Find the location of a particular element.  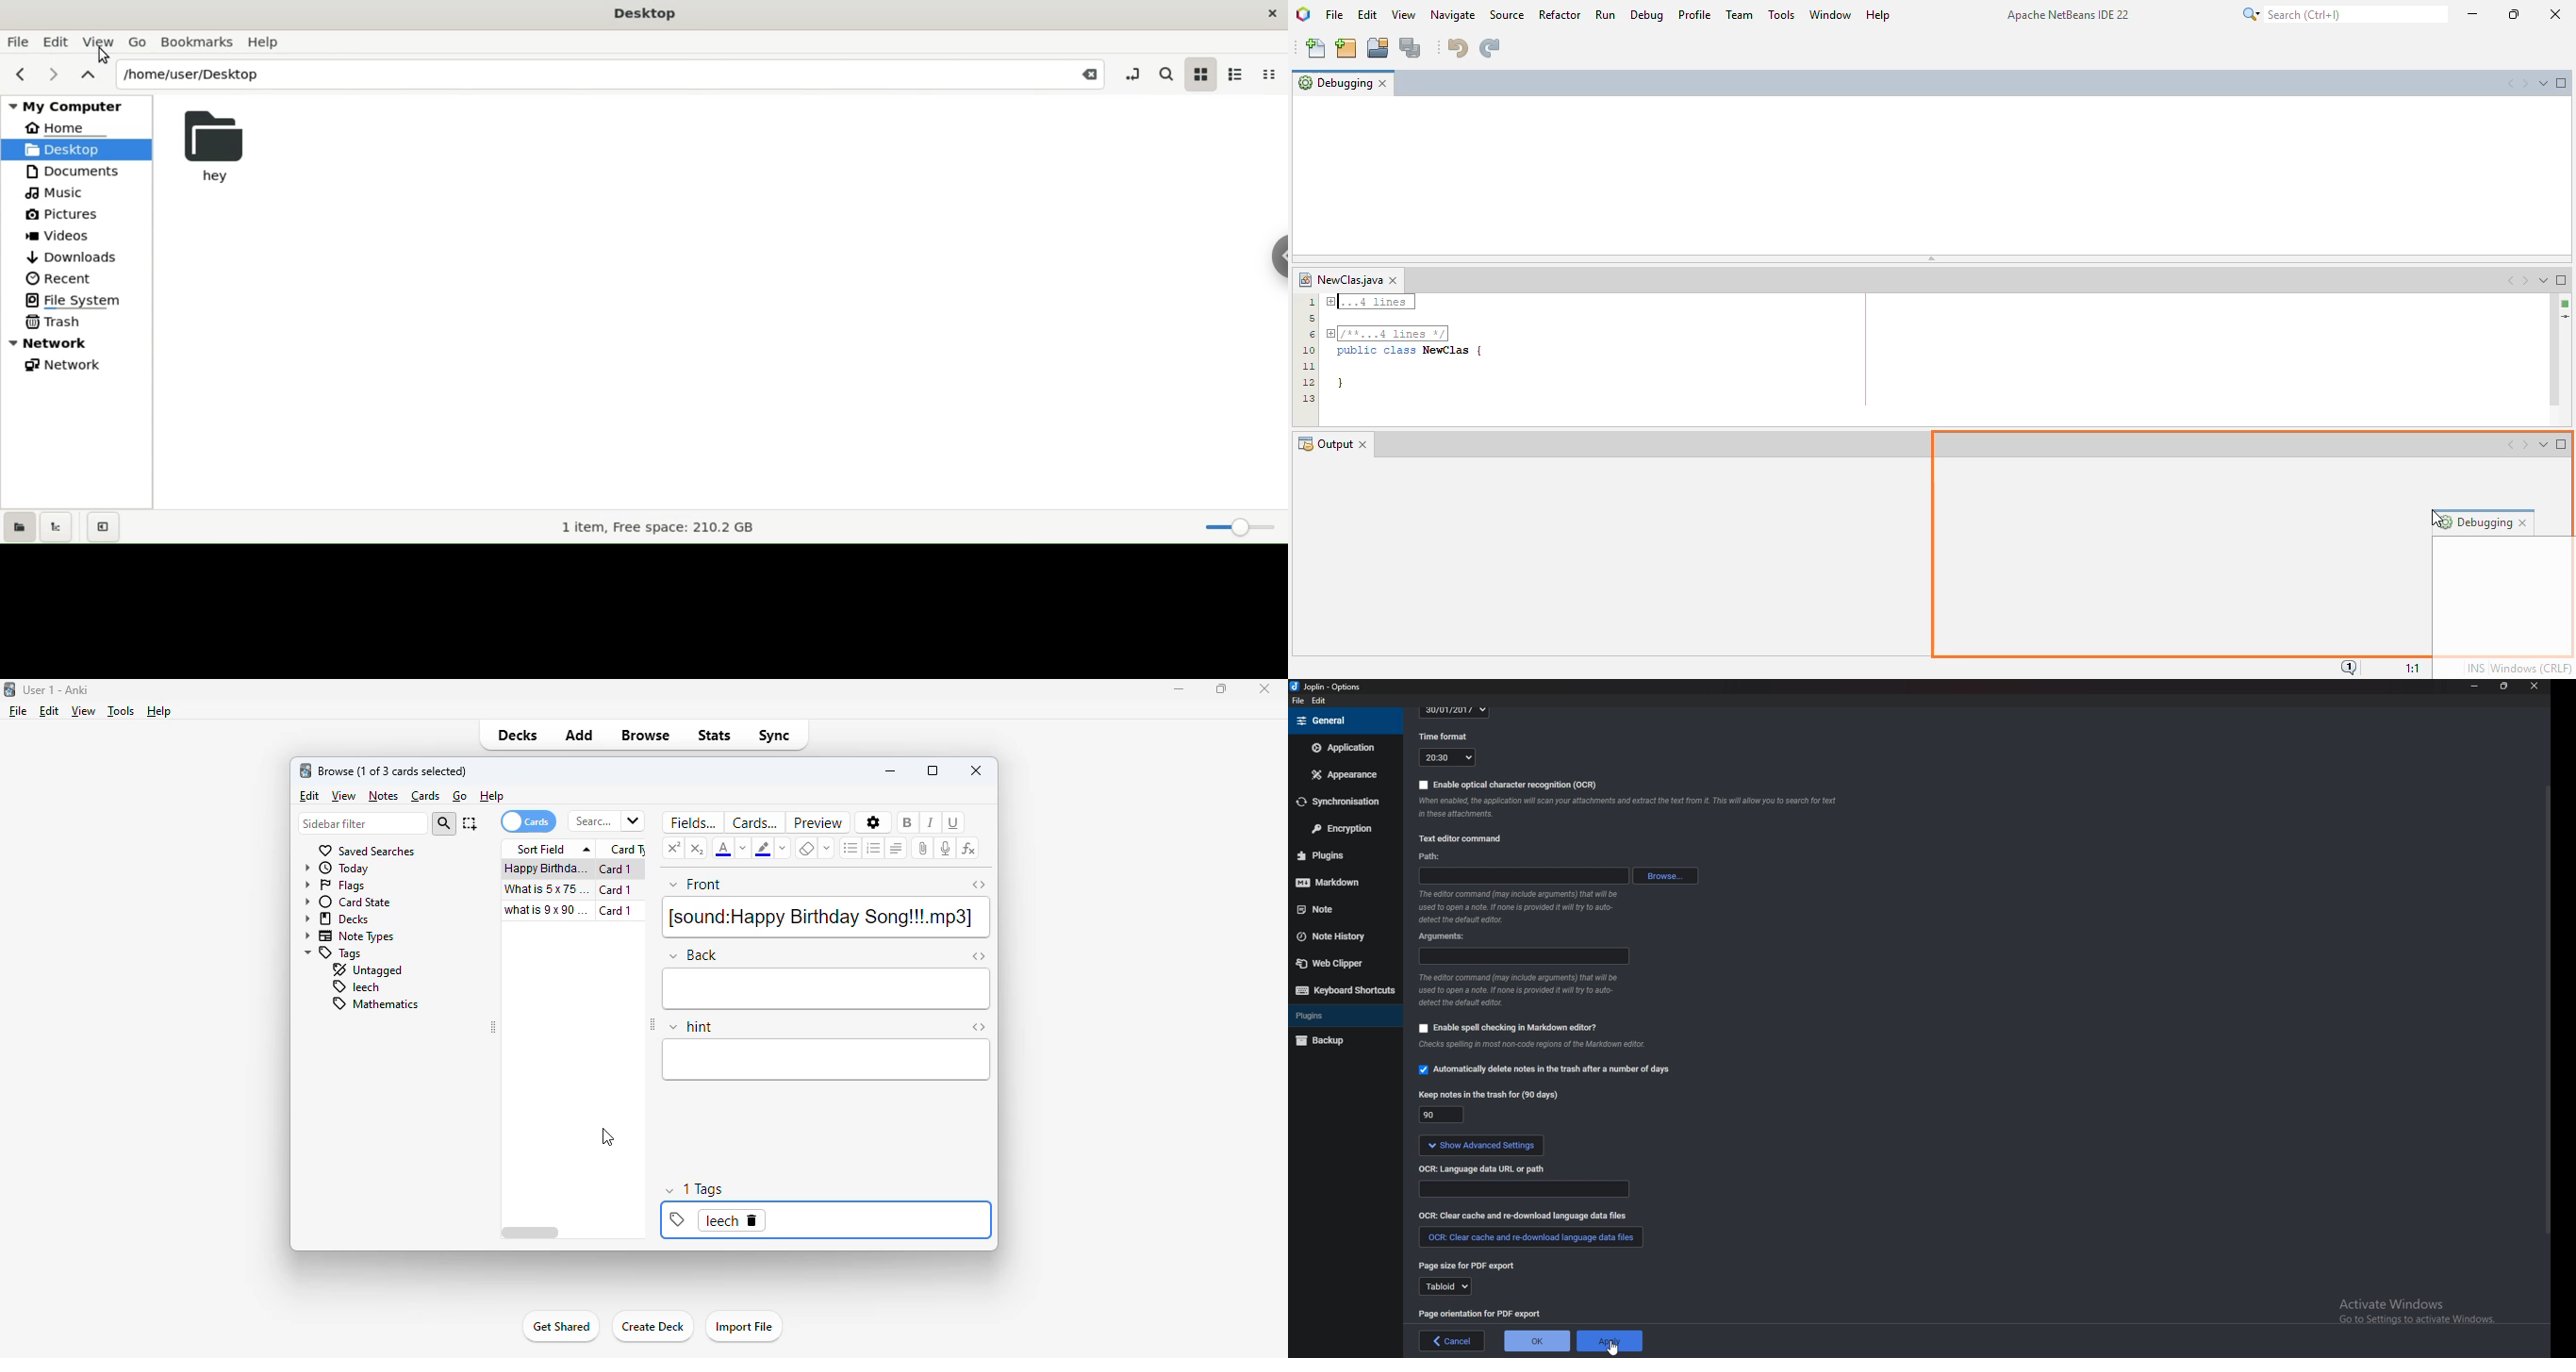

Keep notes in the trash for is located at coordinates (1492, 1095).